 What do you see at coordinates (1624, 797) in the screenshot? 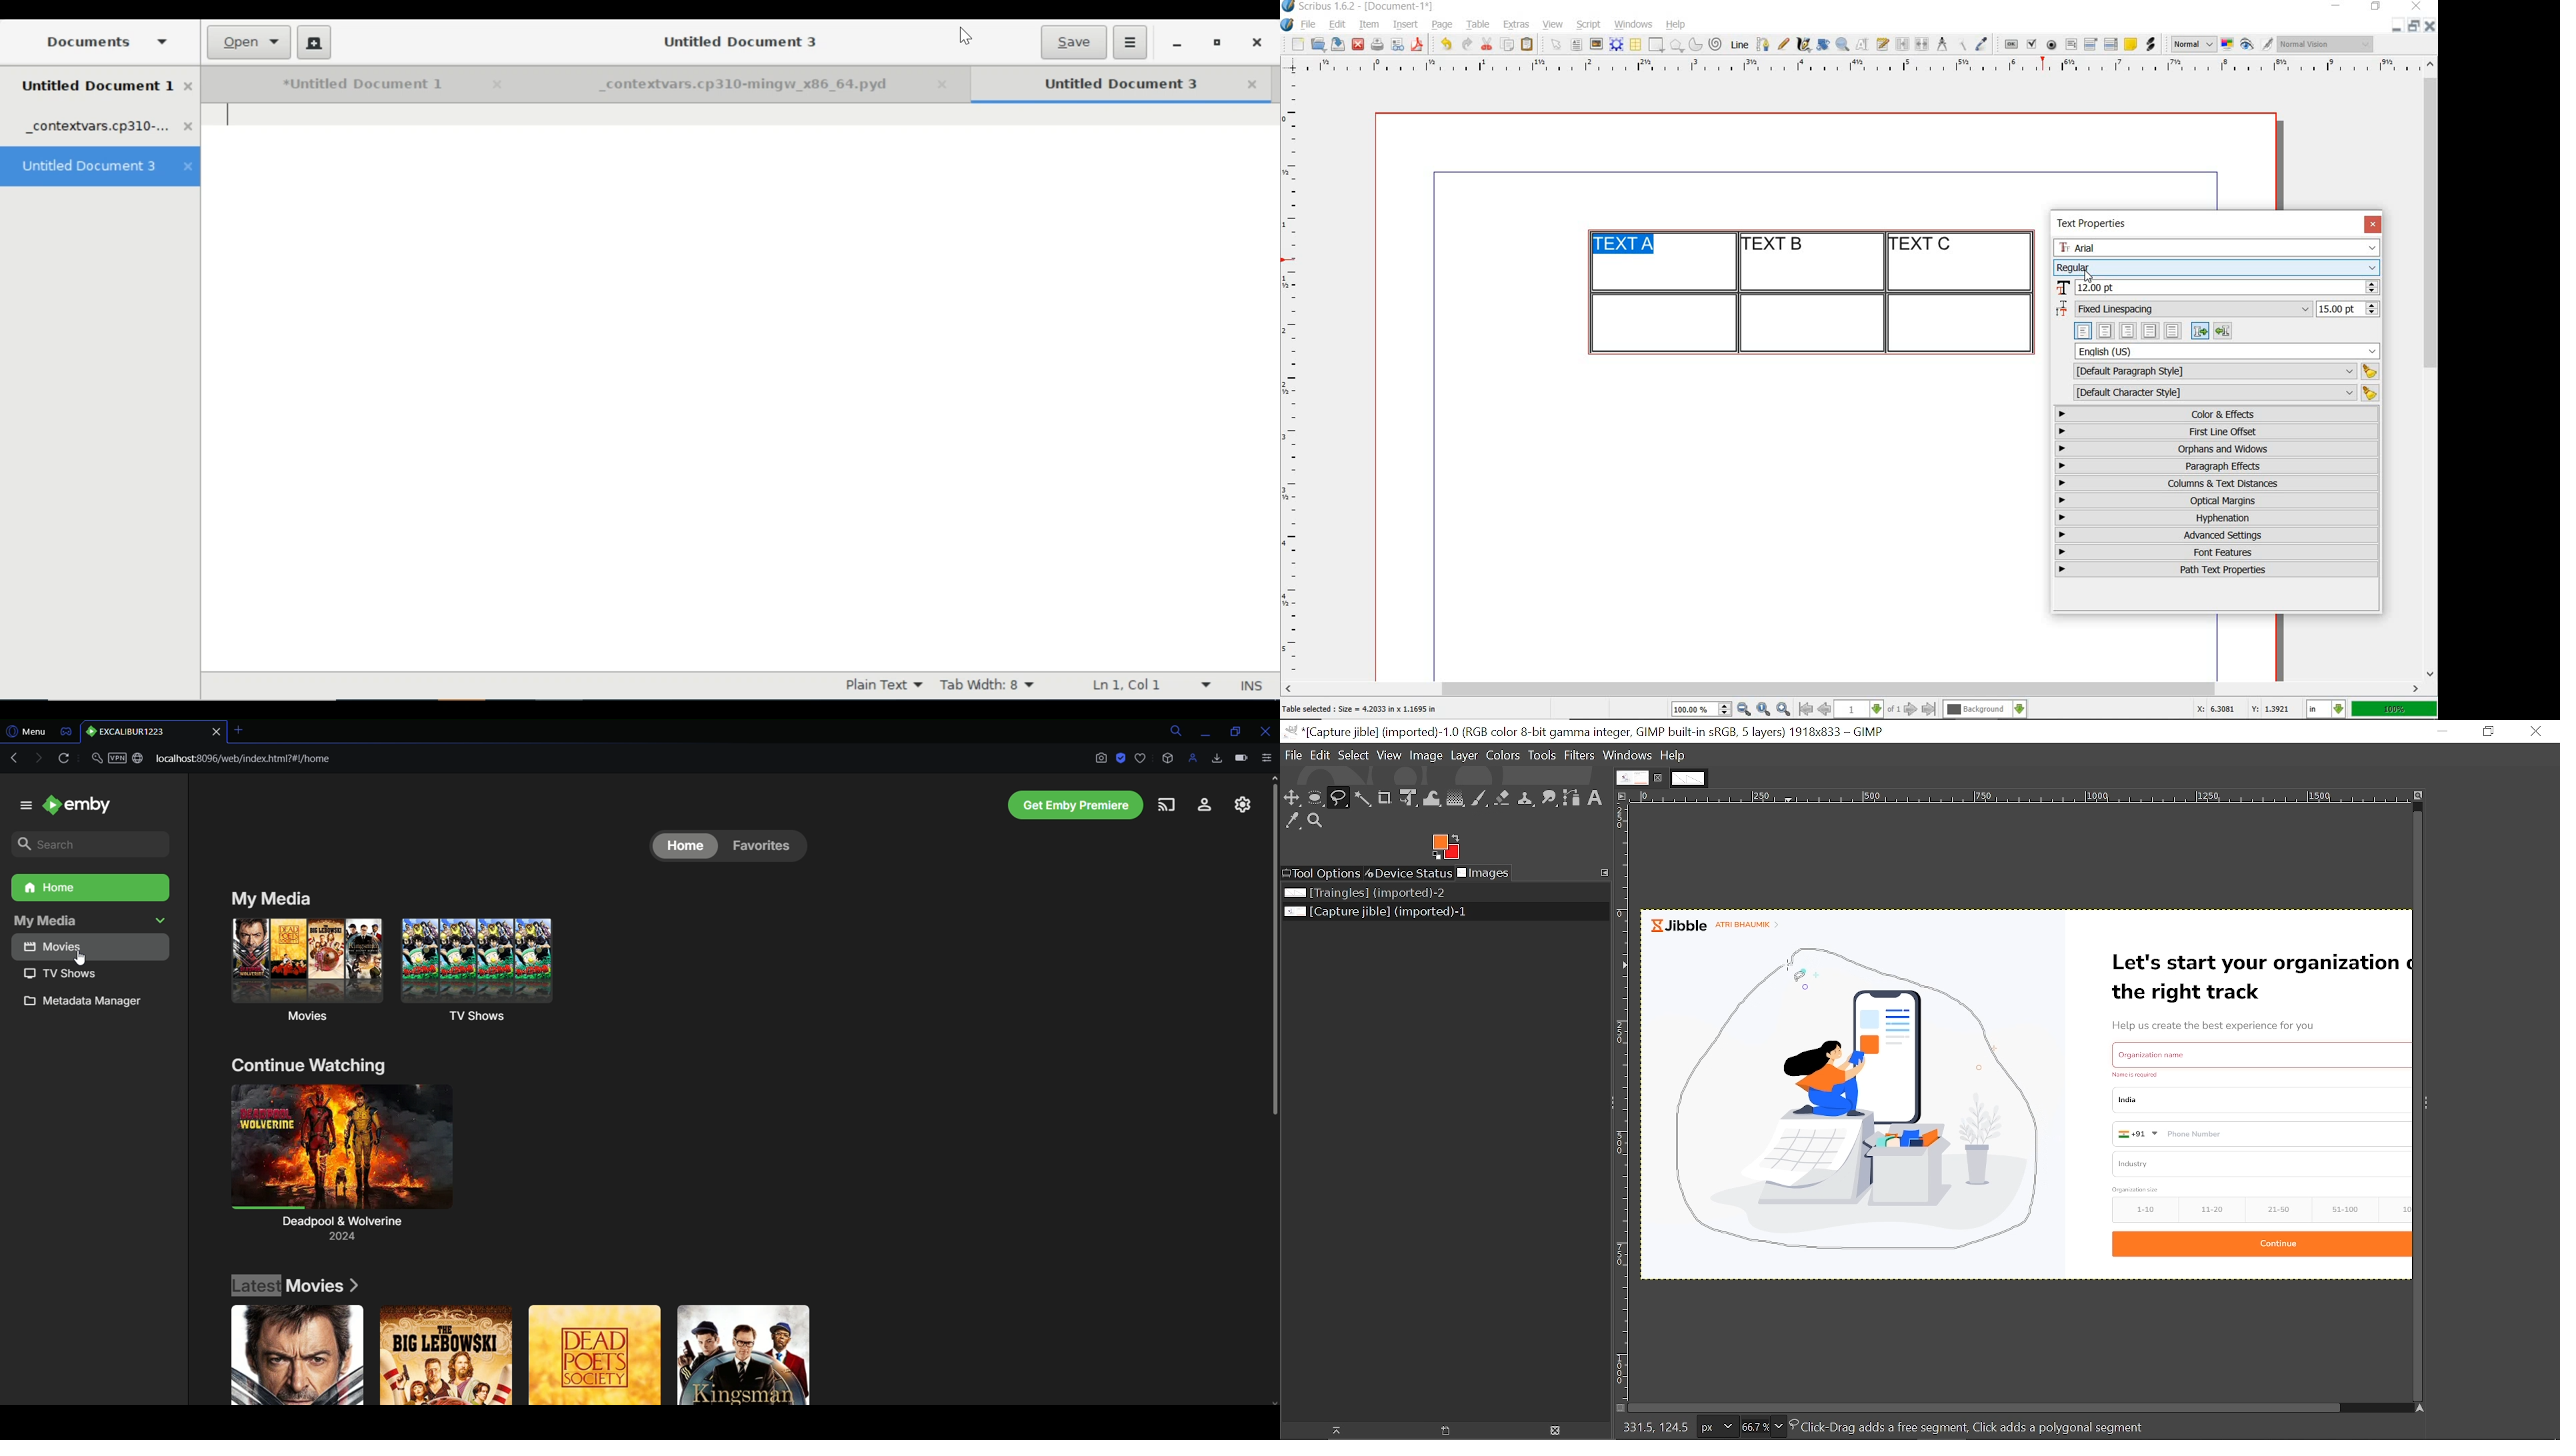
I see `Access the image menu` at bounding box center [1624, 797].